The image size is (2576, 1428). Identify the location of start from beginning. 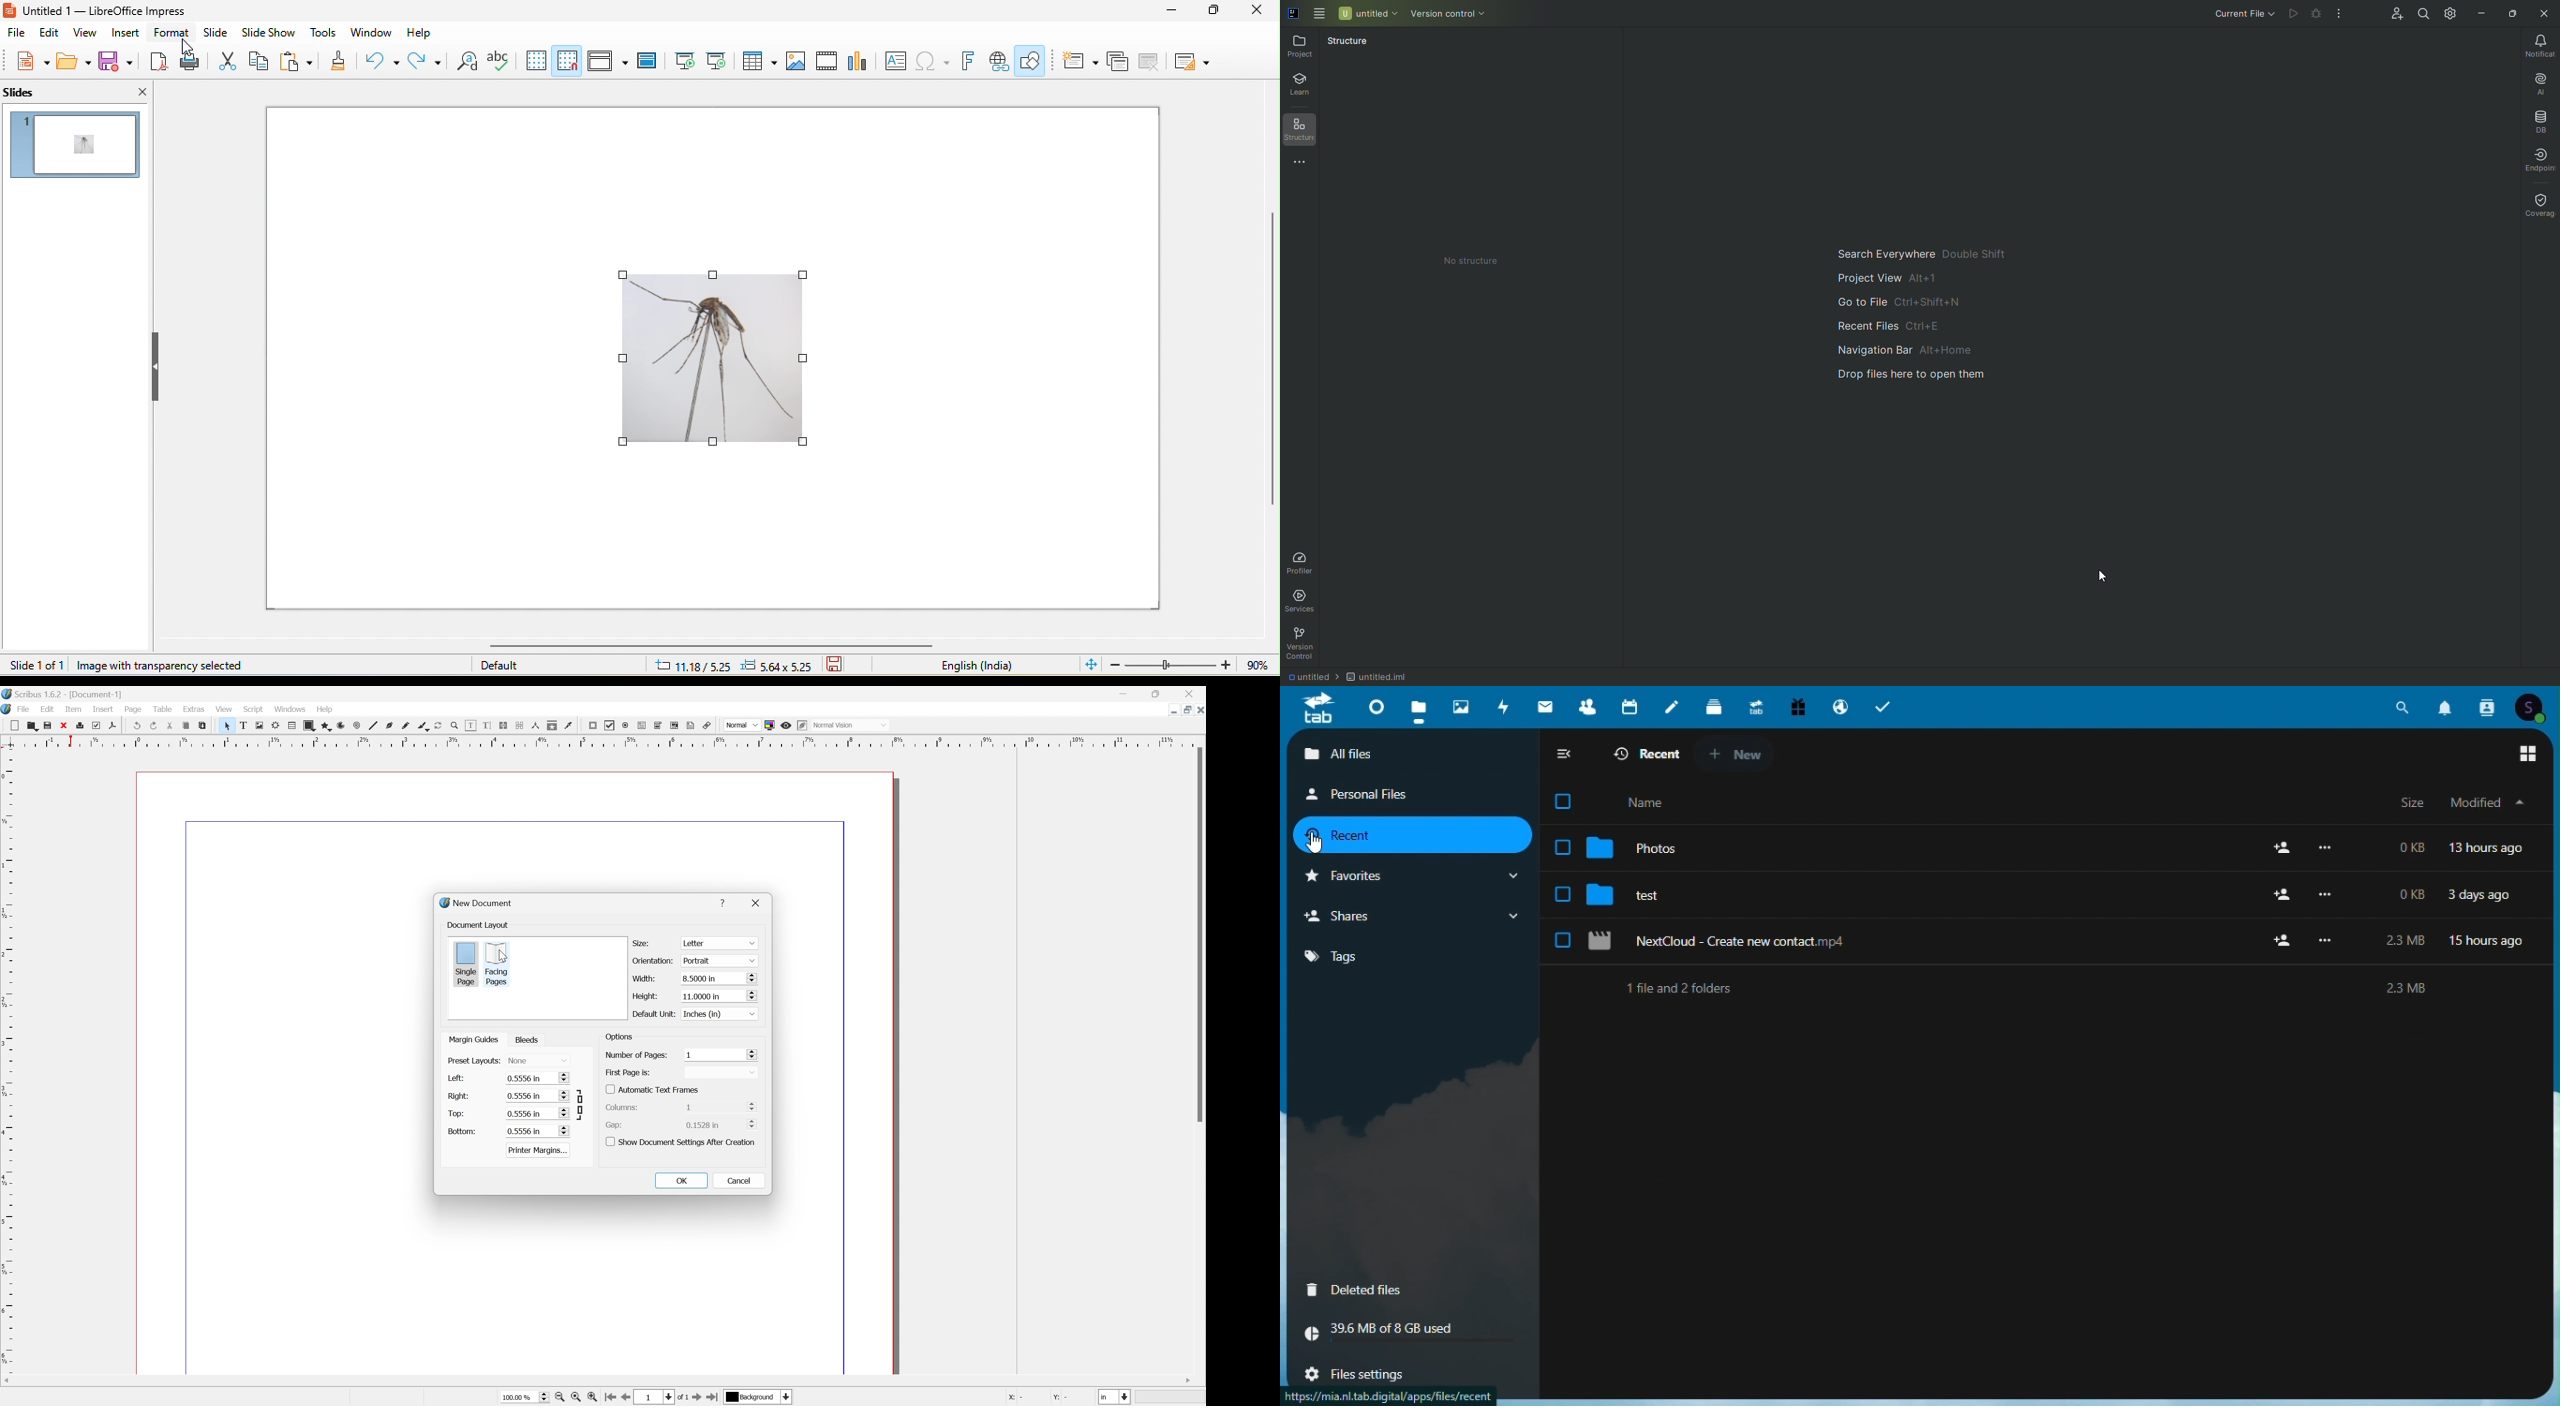
(684, 61).